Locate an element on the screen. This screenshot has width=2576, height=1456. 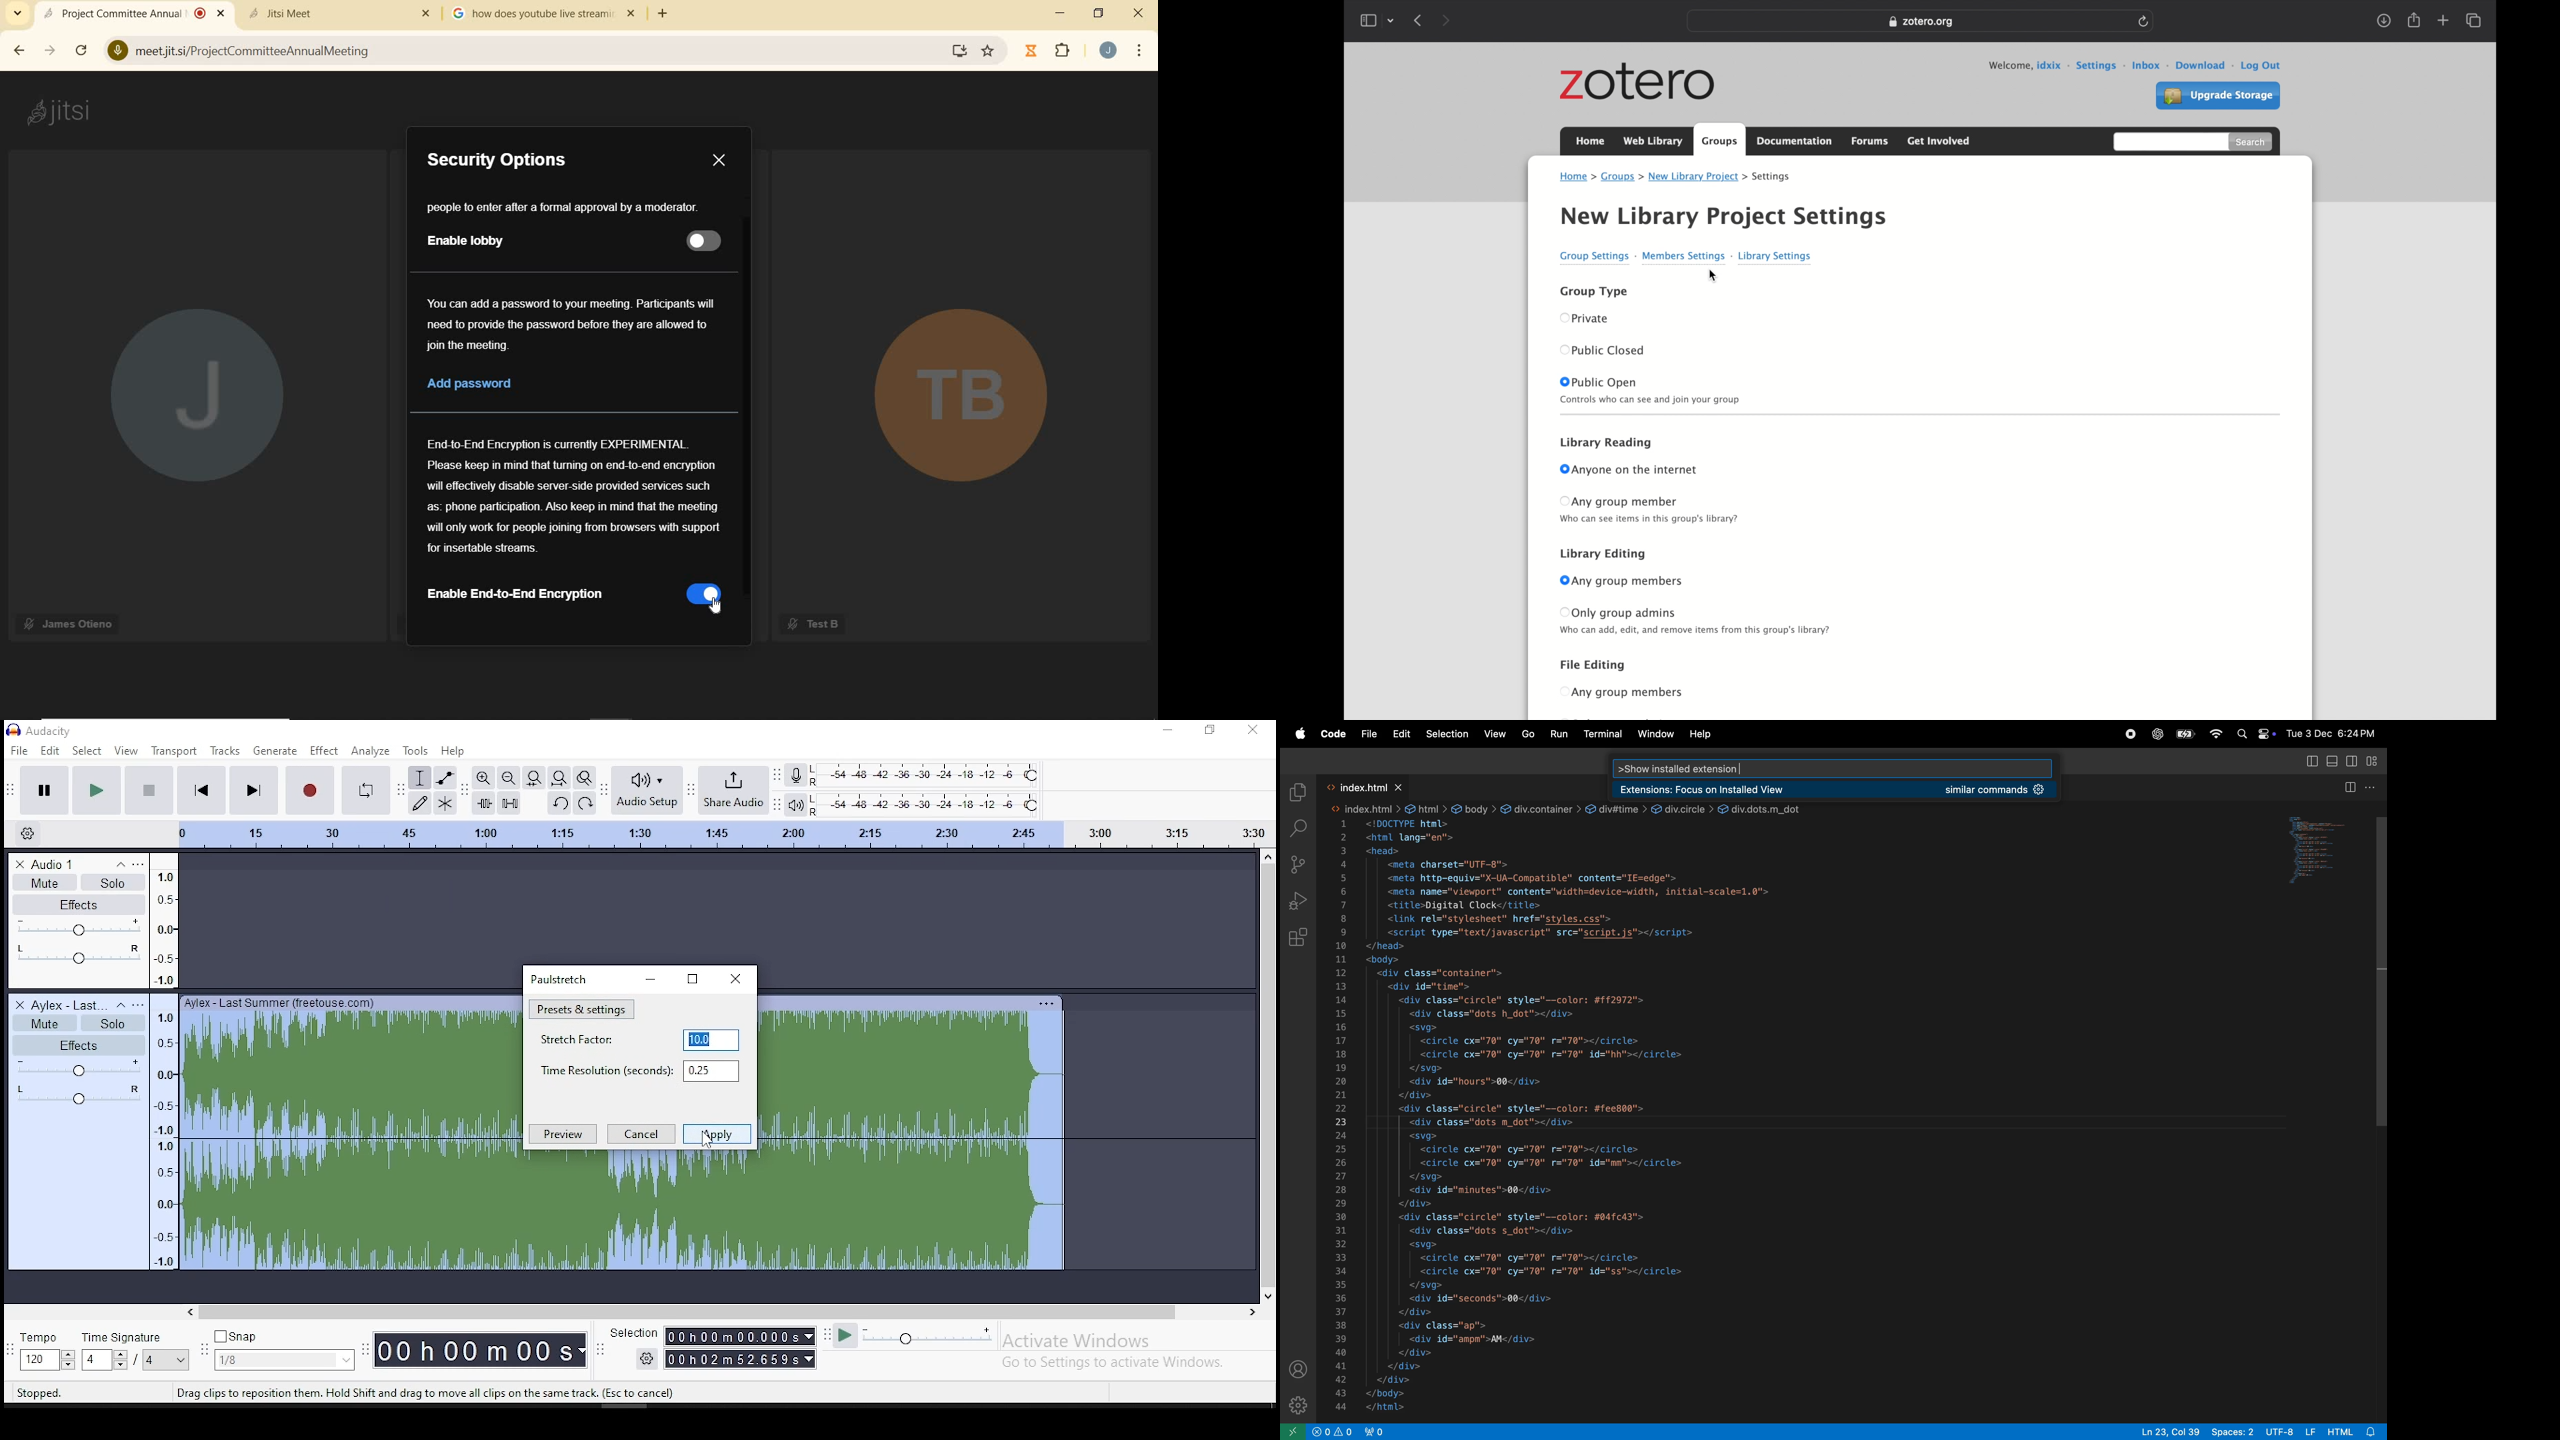
envelope tool is located at coordinates (444, 778).